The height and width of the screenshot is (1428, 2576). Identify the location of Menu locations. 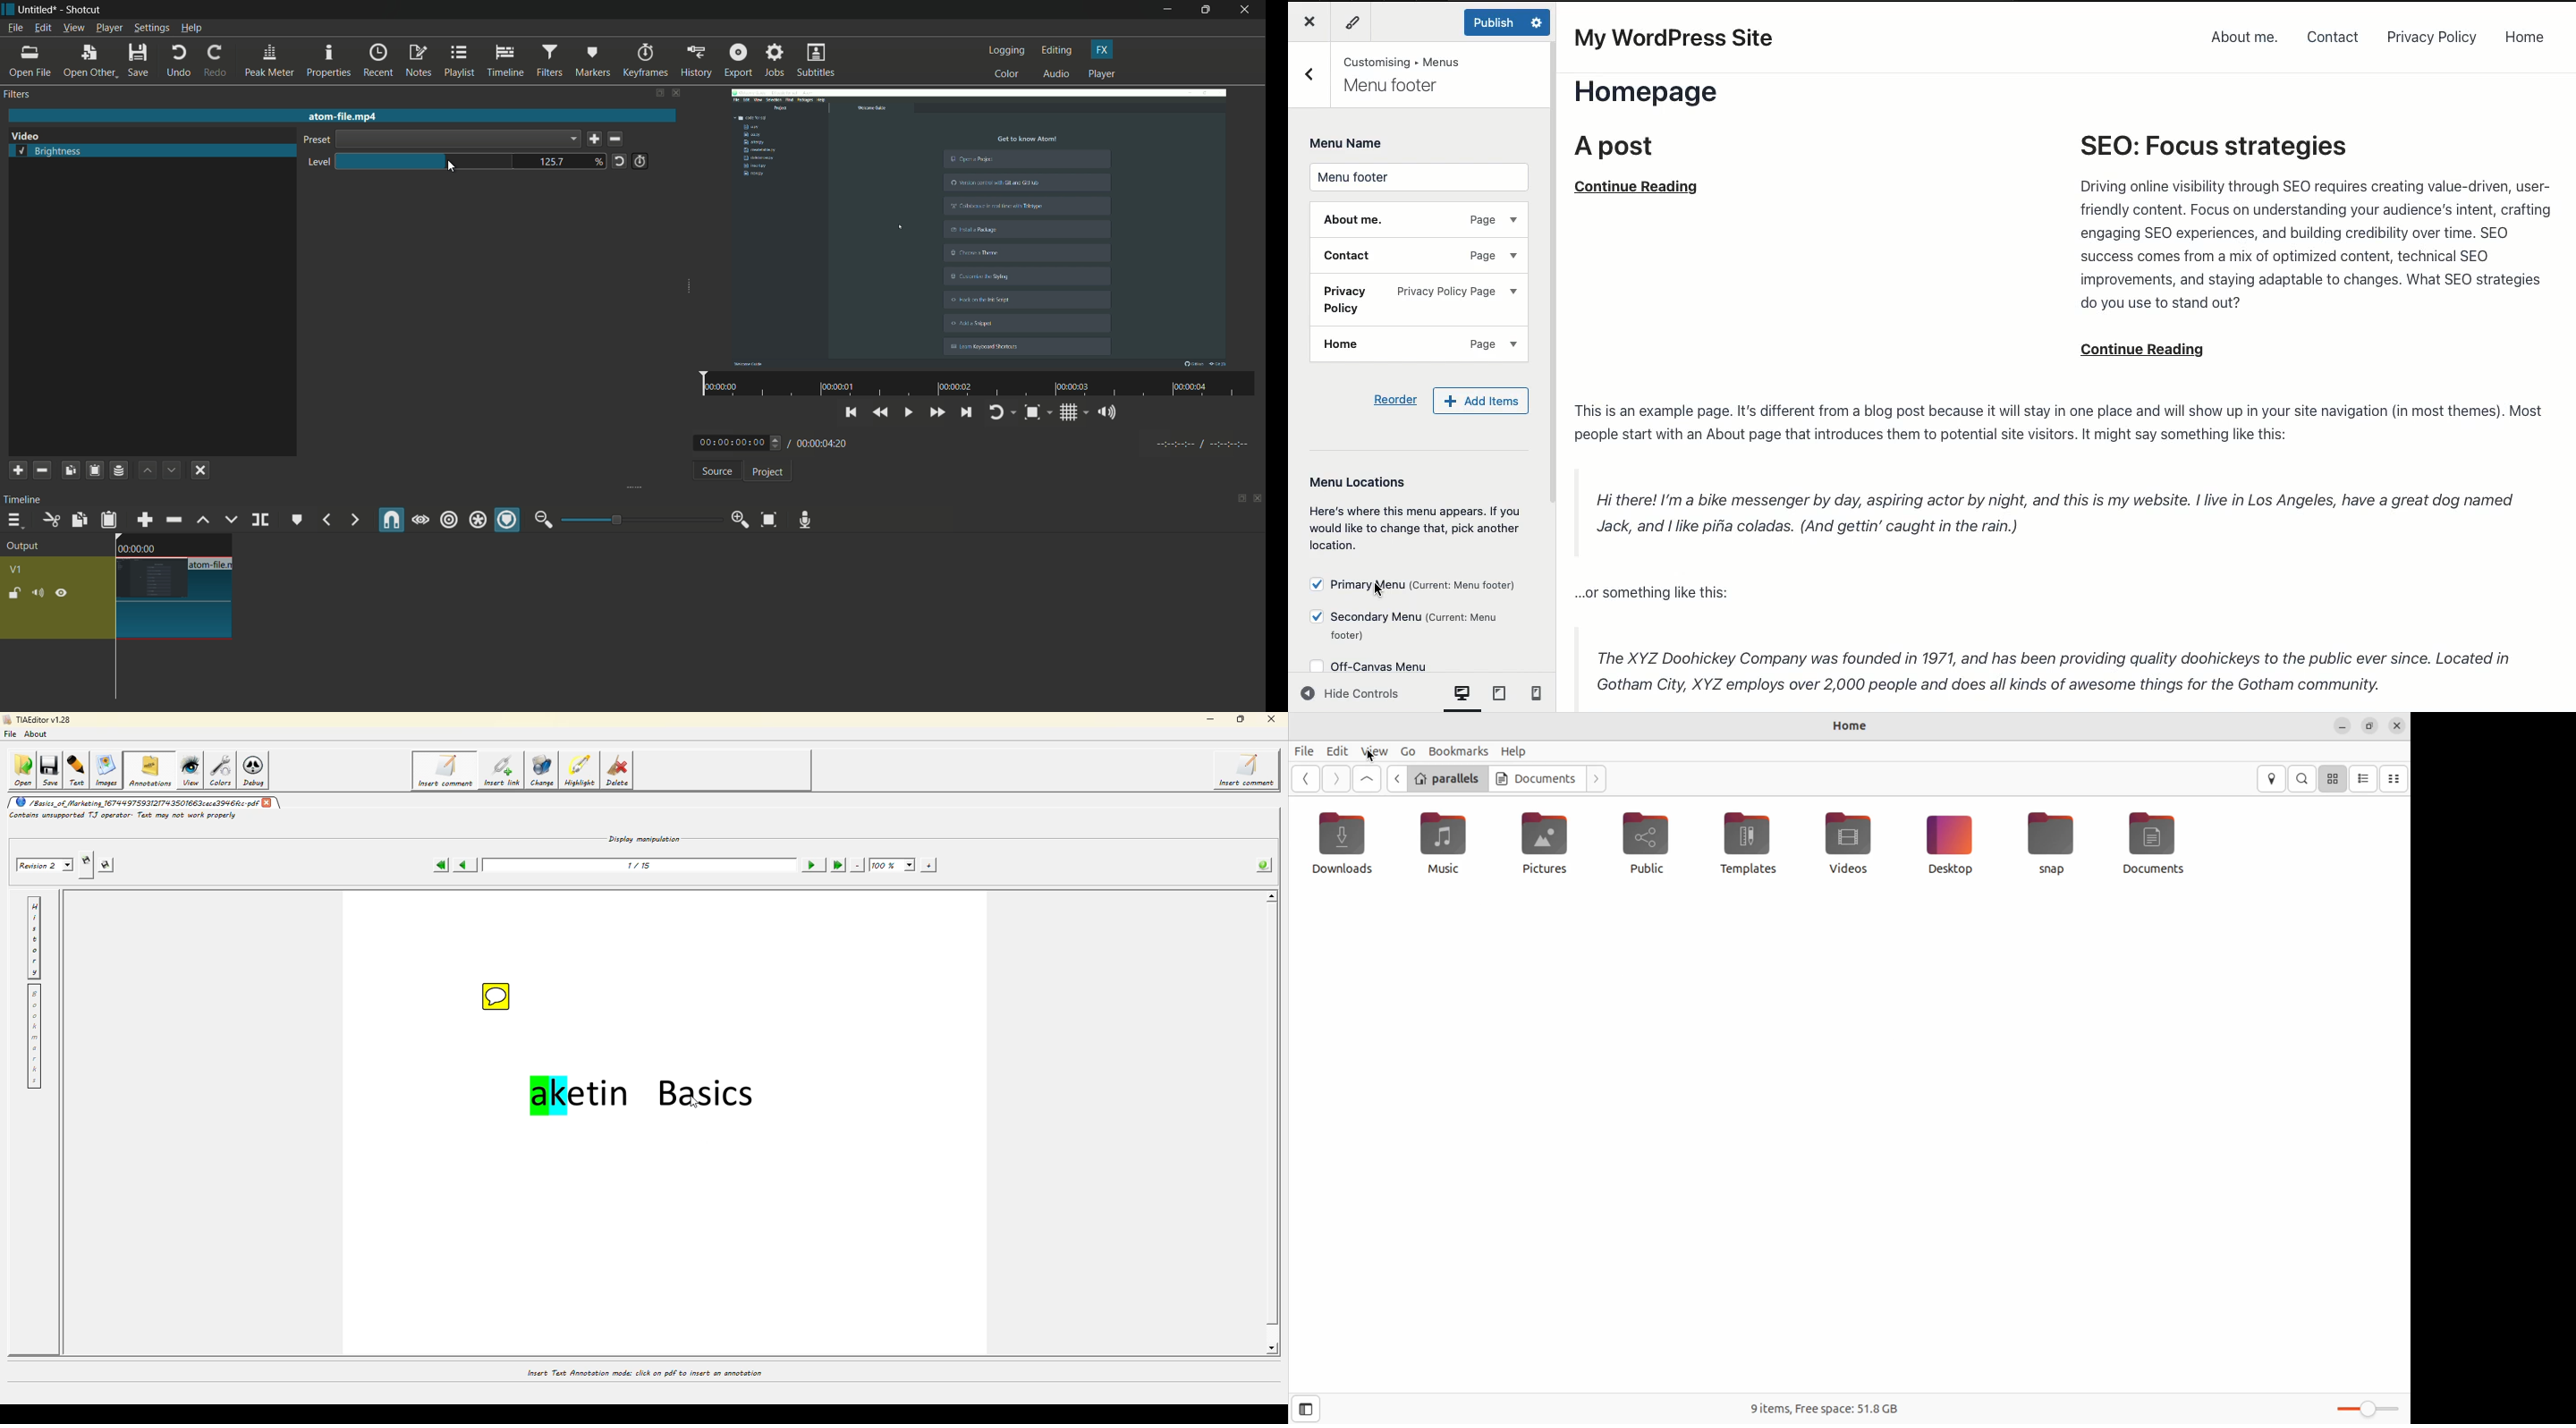
(1414, 512).